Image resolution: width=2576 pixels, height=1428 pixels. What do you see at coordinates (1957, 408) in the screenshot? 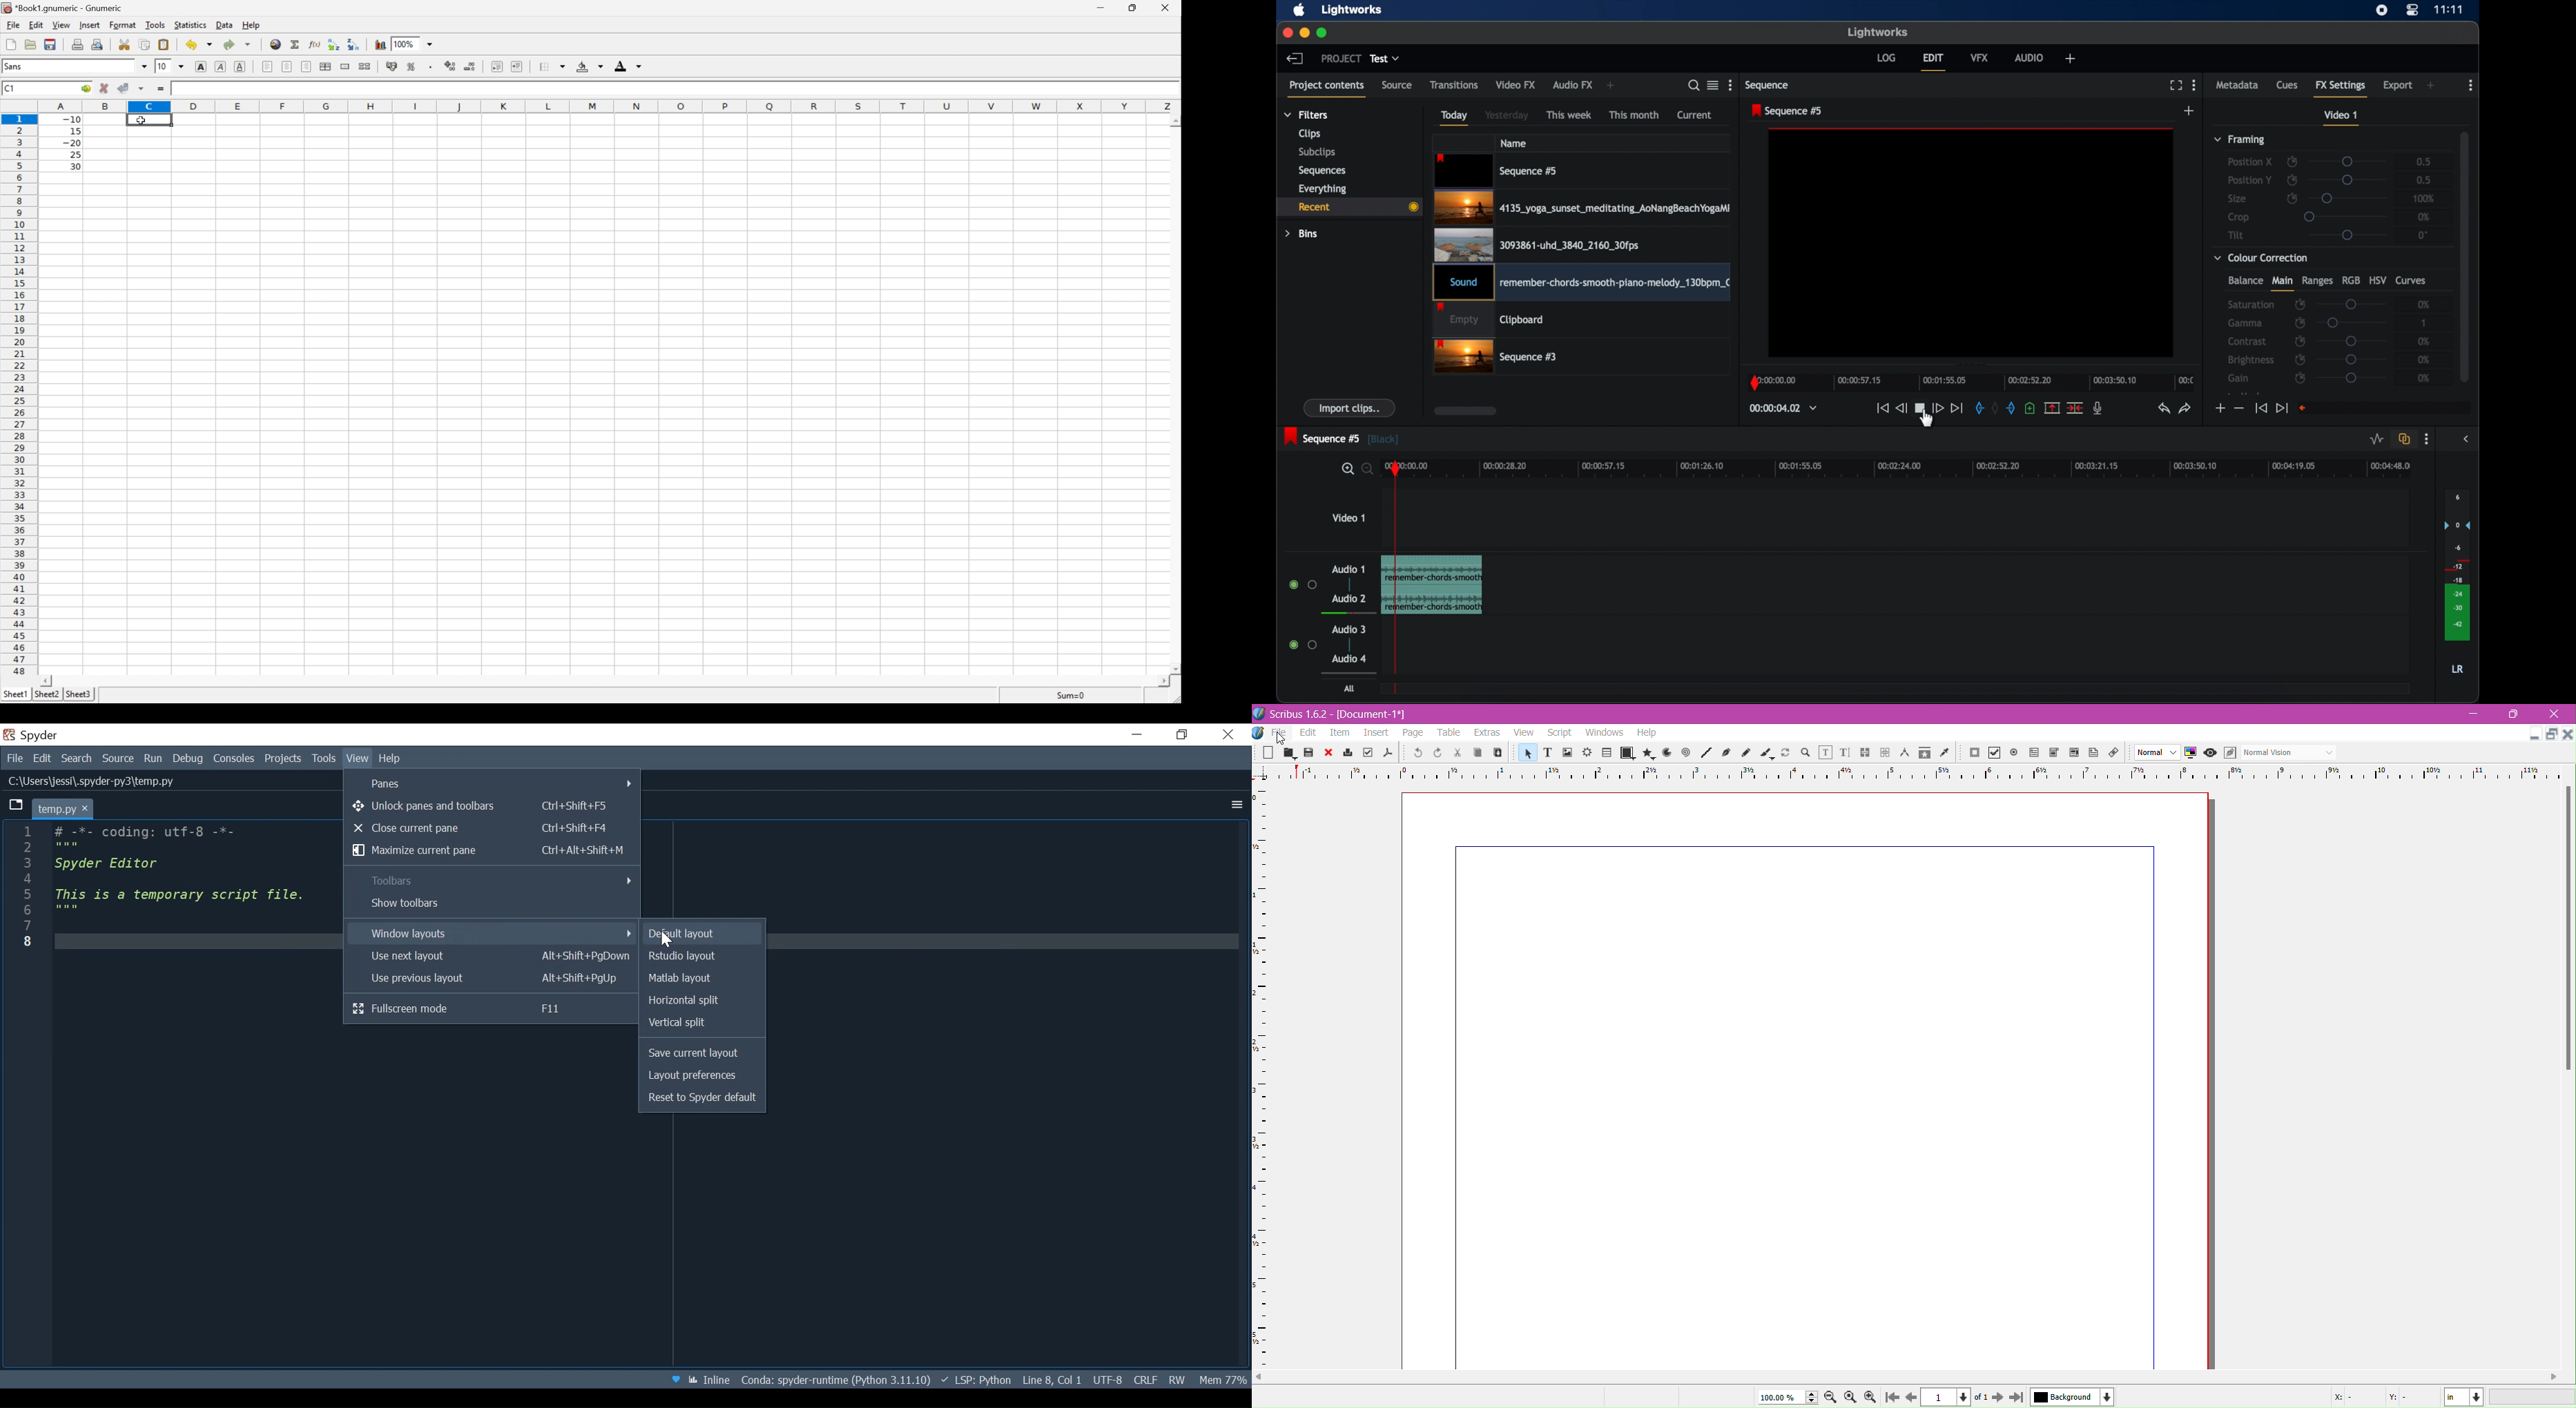
I see `jump to end` at bounding box center [1957, 408].